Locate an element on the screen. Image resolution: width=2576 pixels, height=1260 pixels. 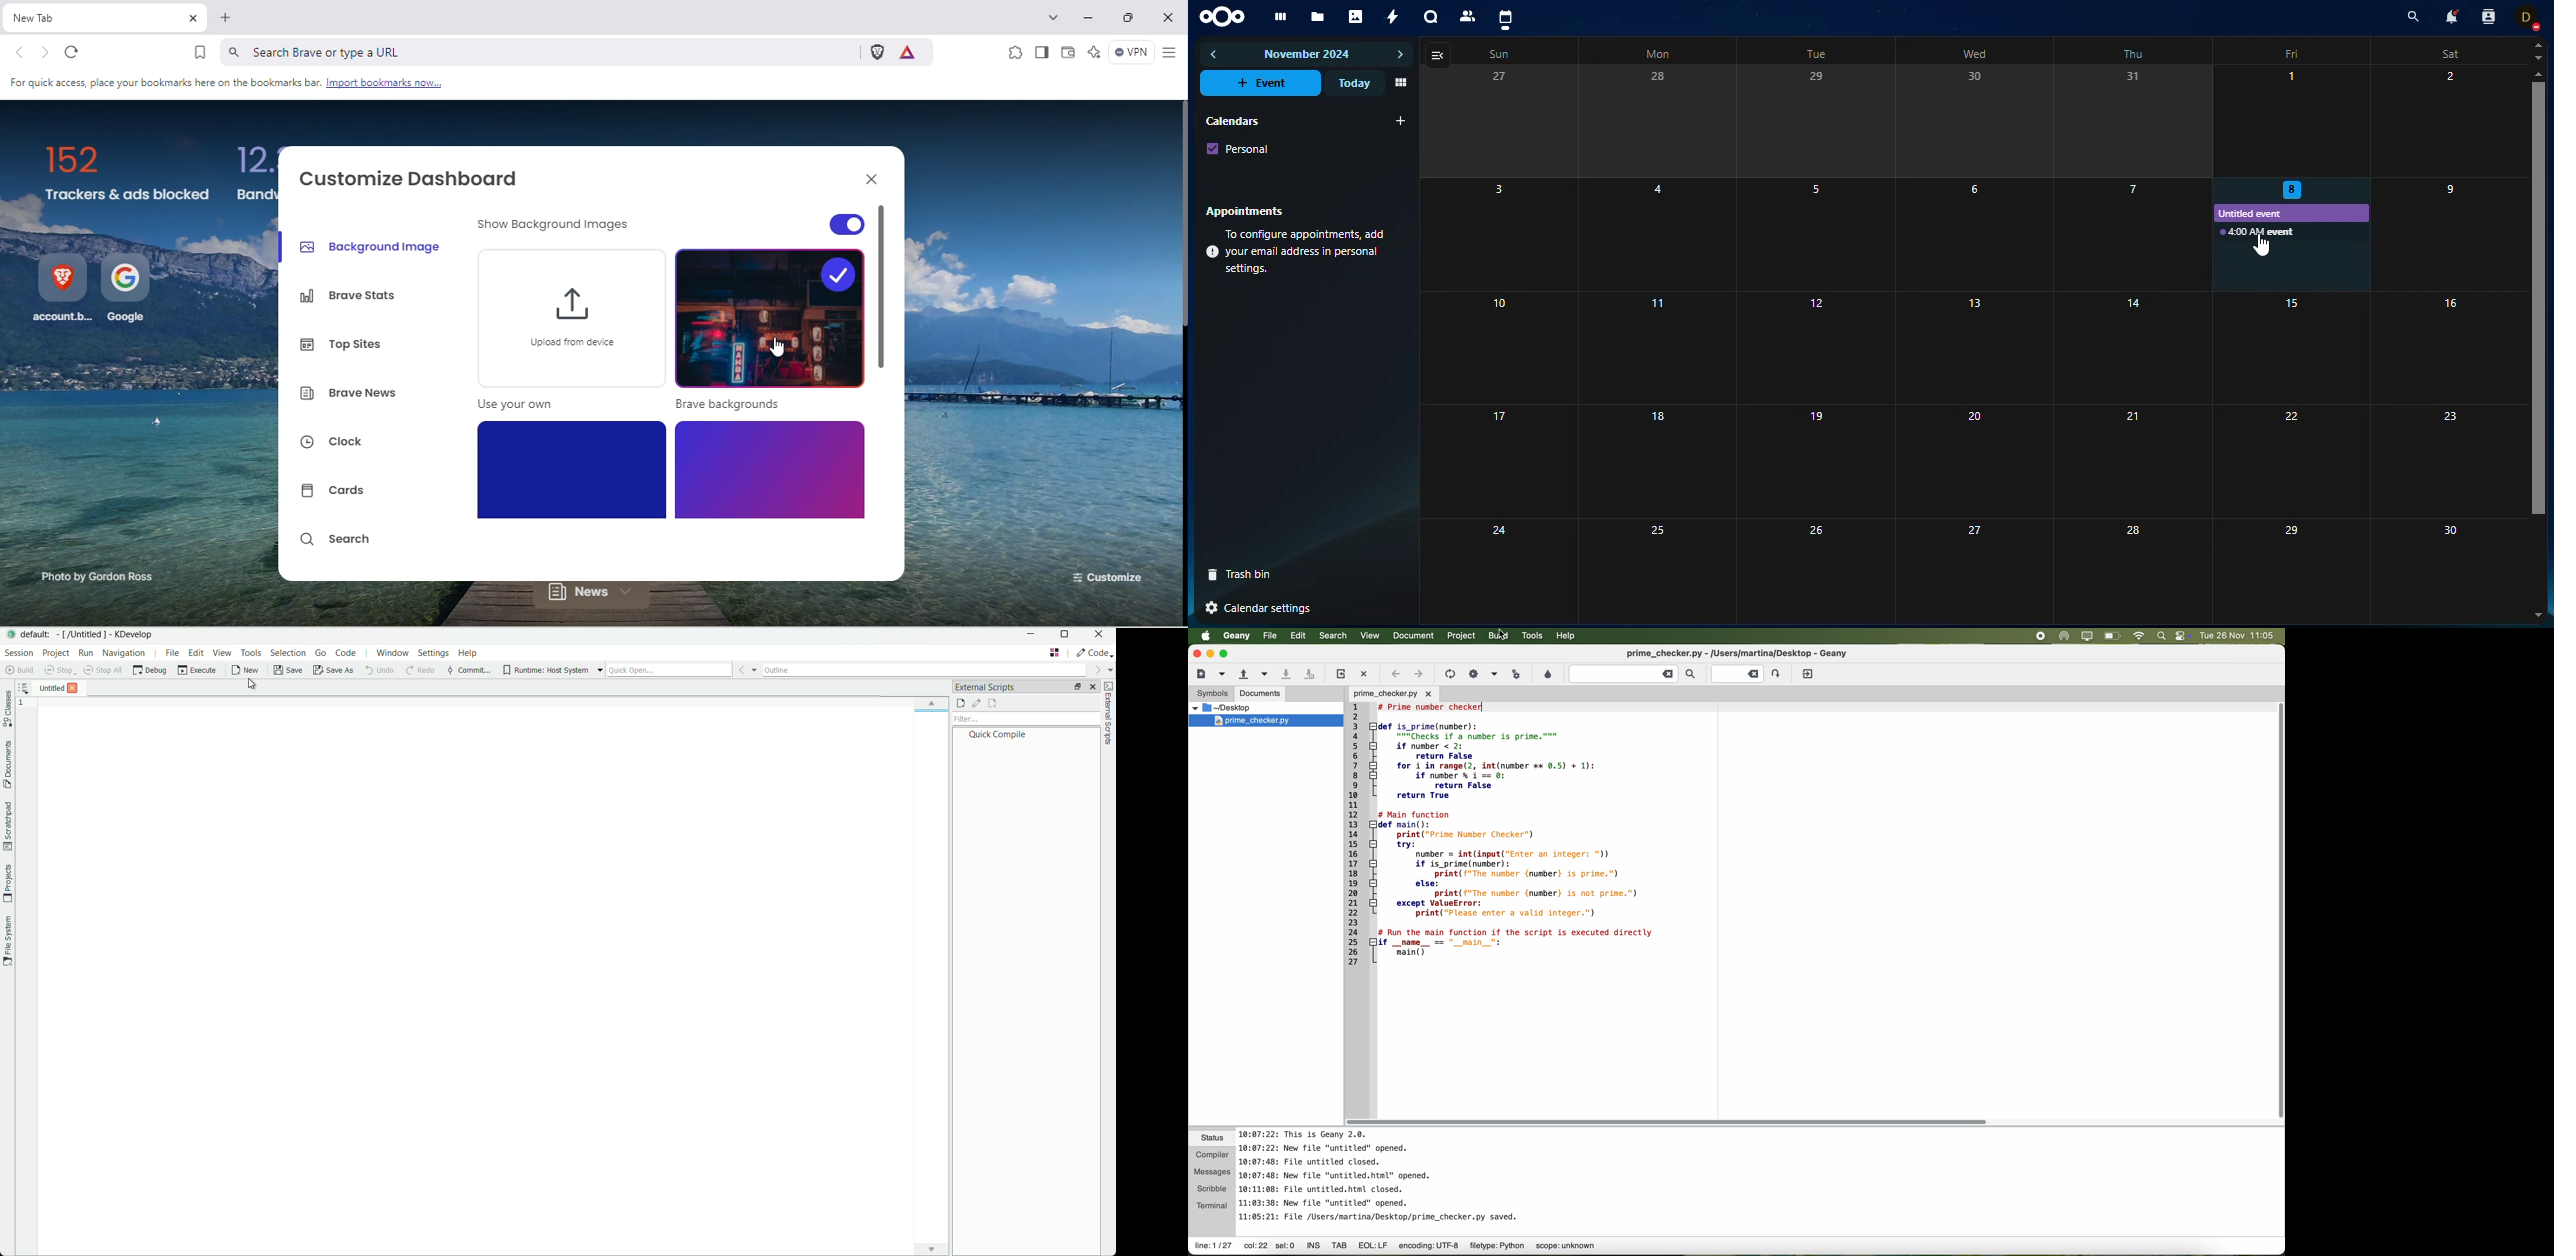
Geany is located at coordinates (1236, 636).